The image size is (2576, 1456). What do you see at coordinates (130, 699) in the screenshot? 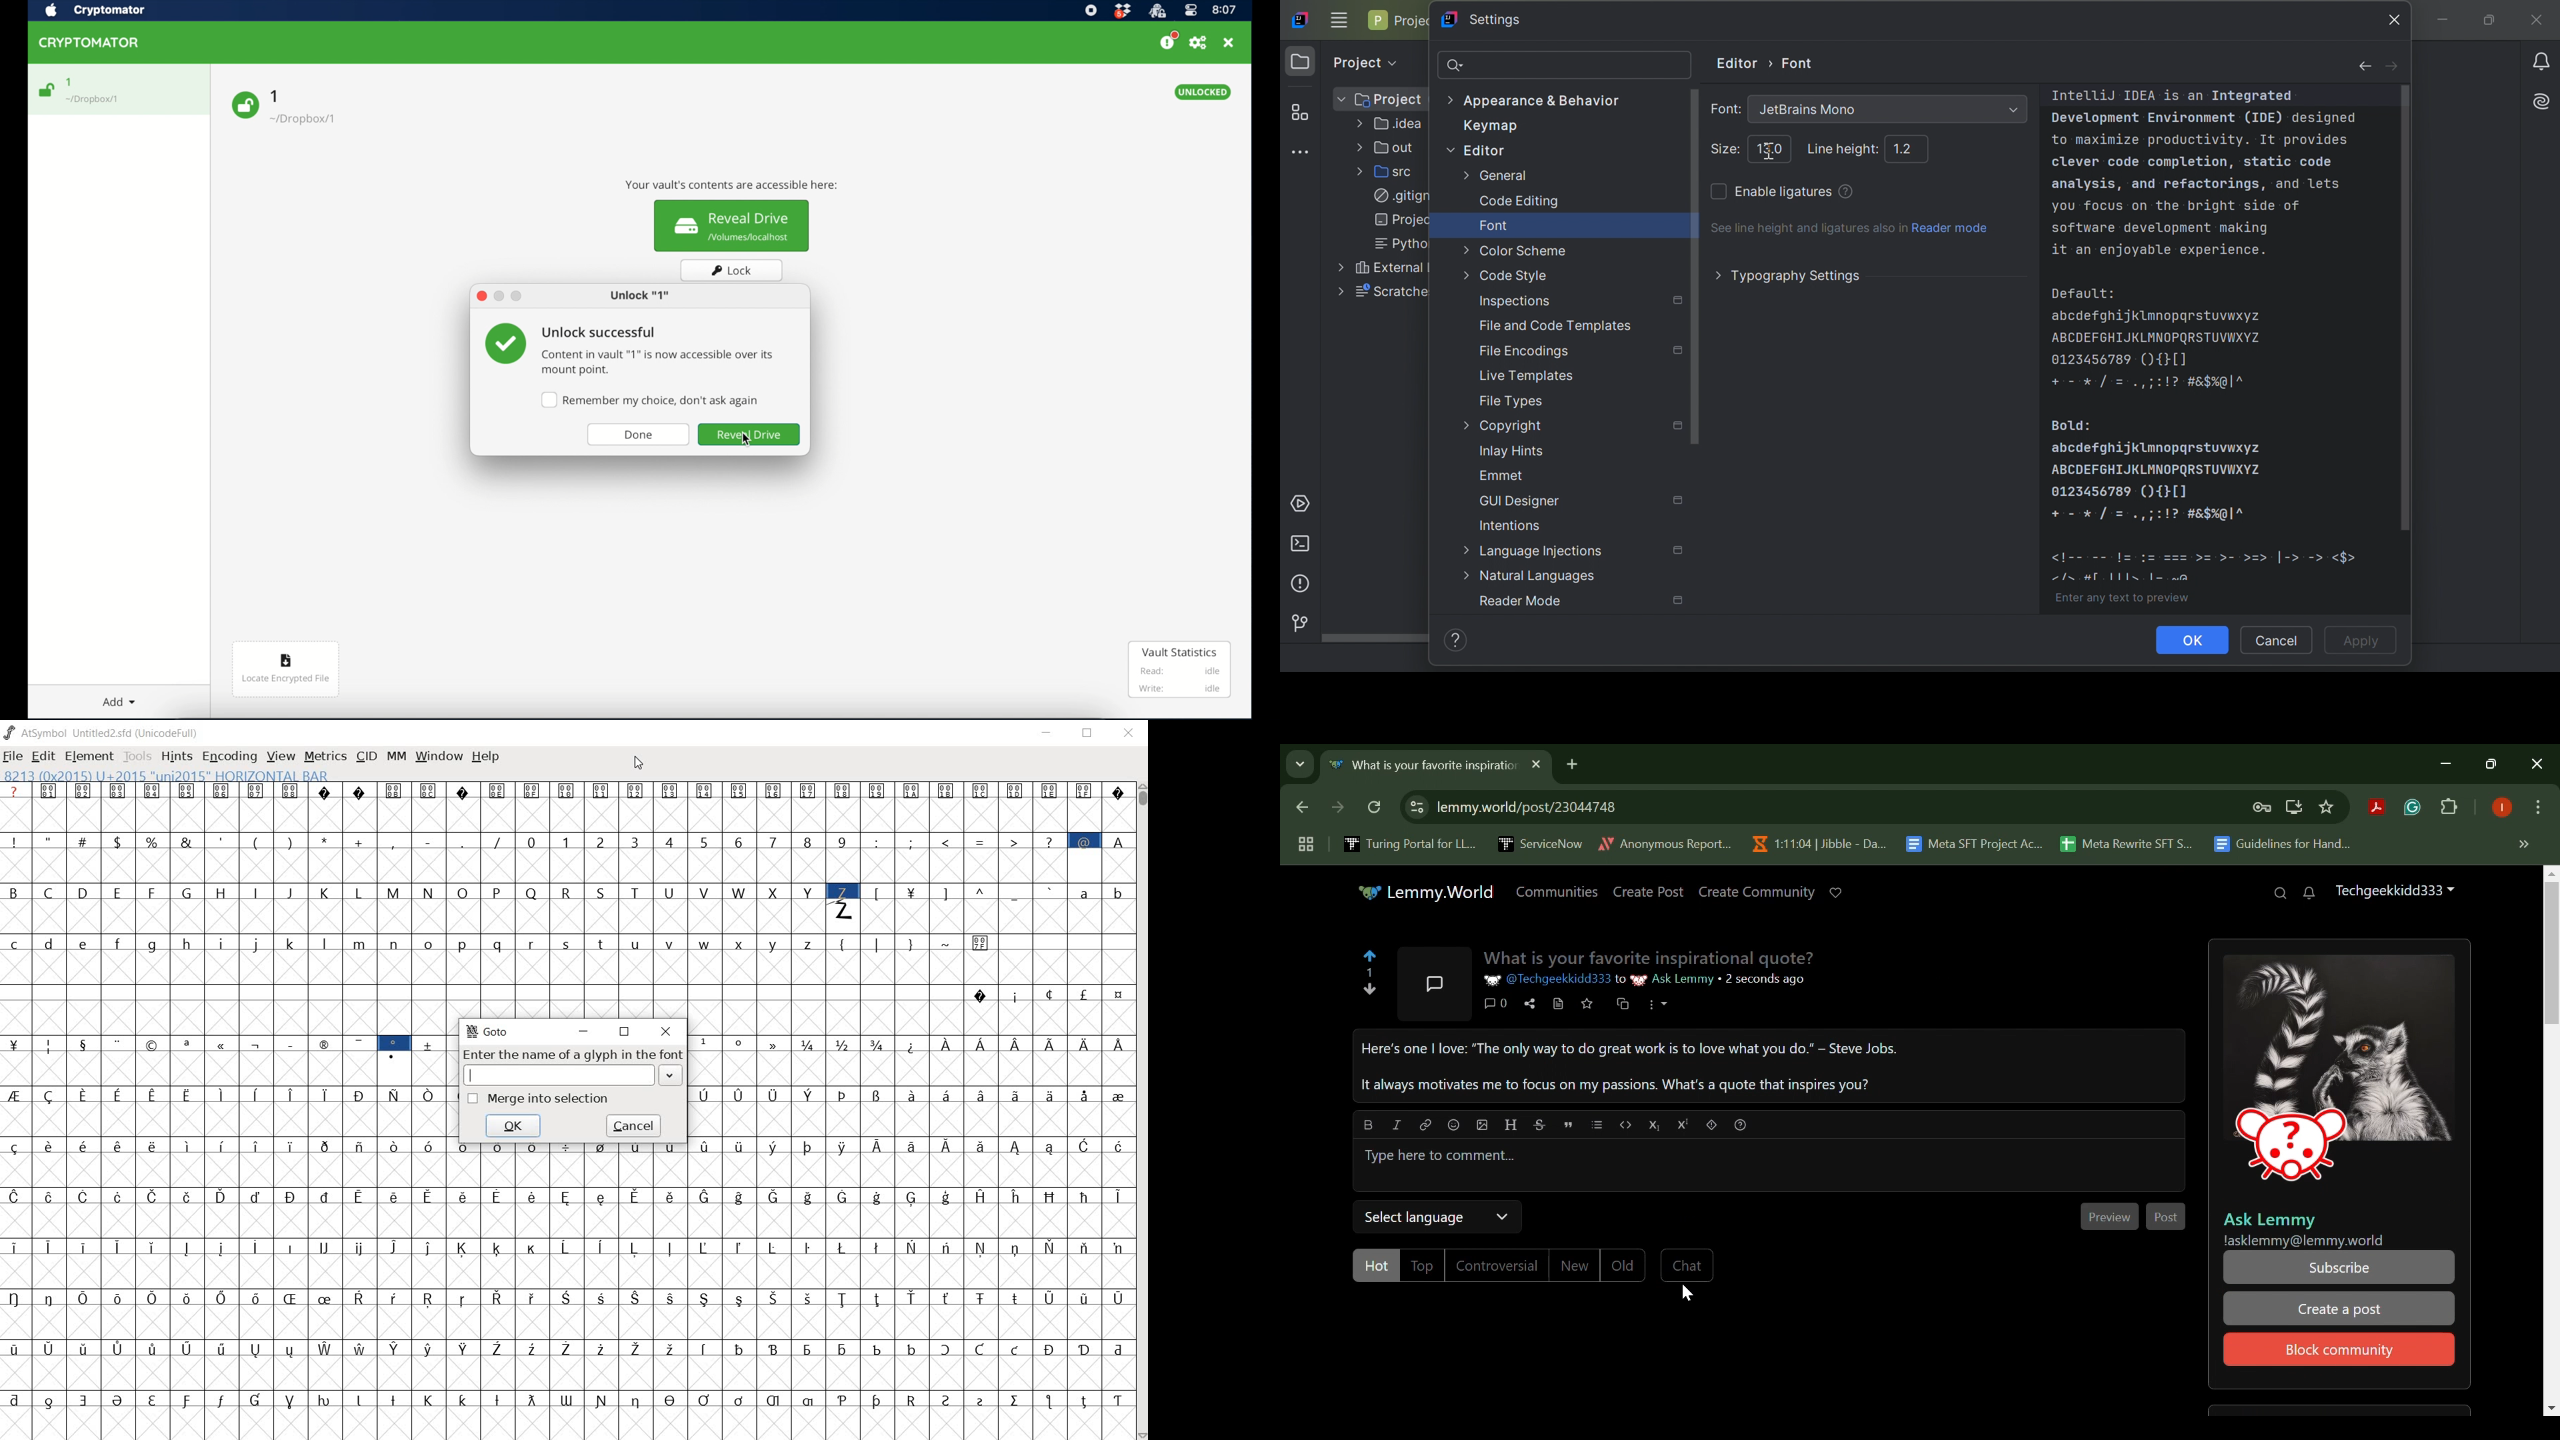
I see `Add dropdown` at bounding box center [130, 699].